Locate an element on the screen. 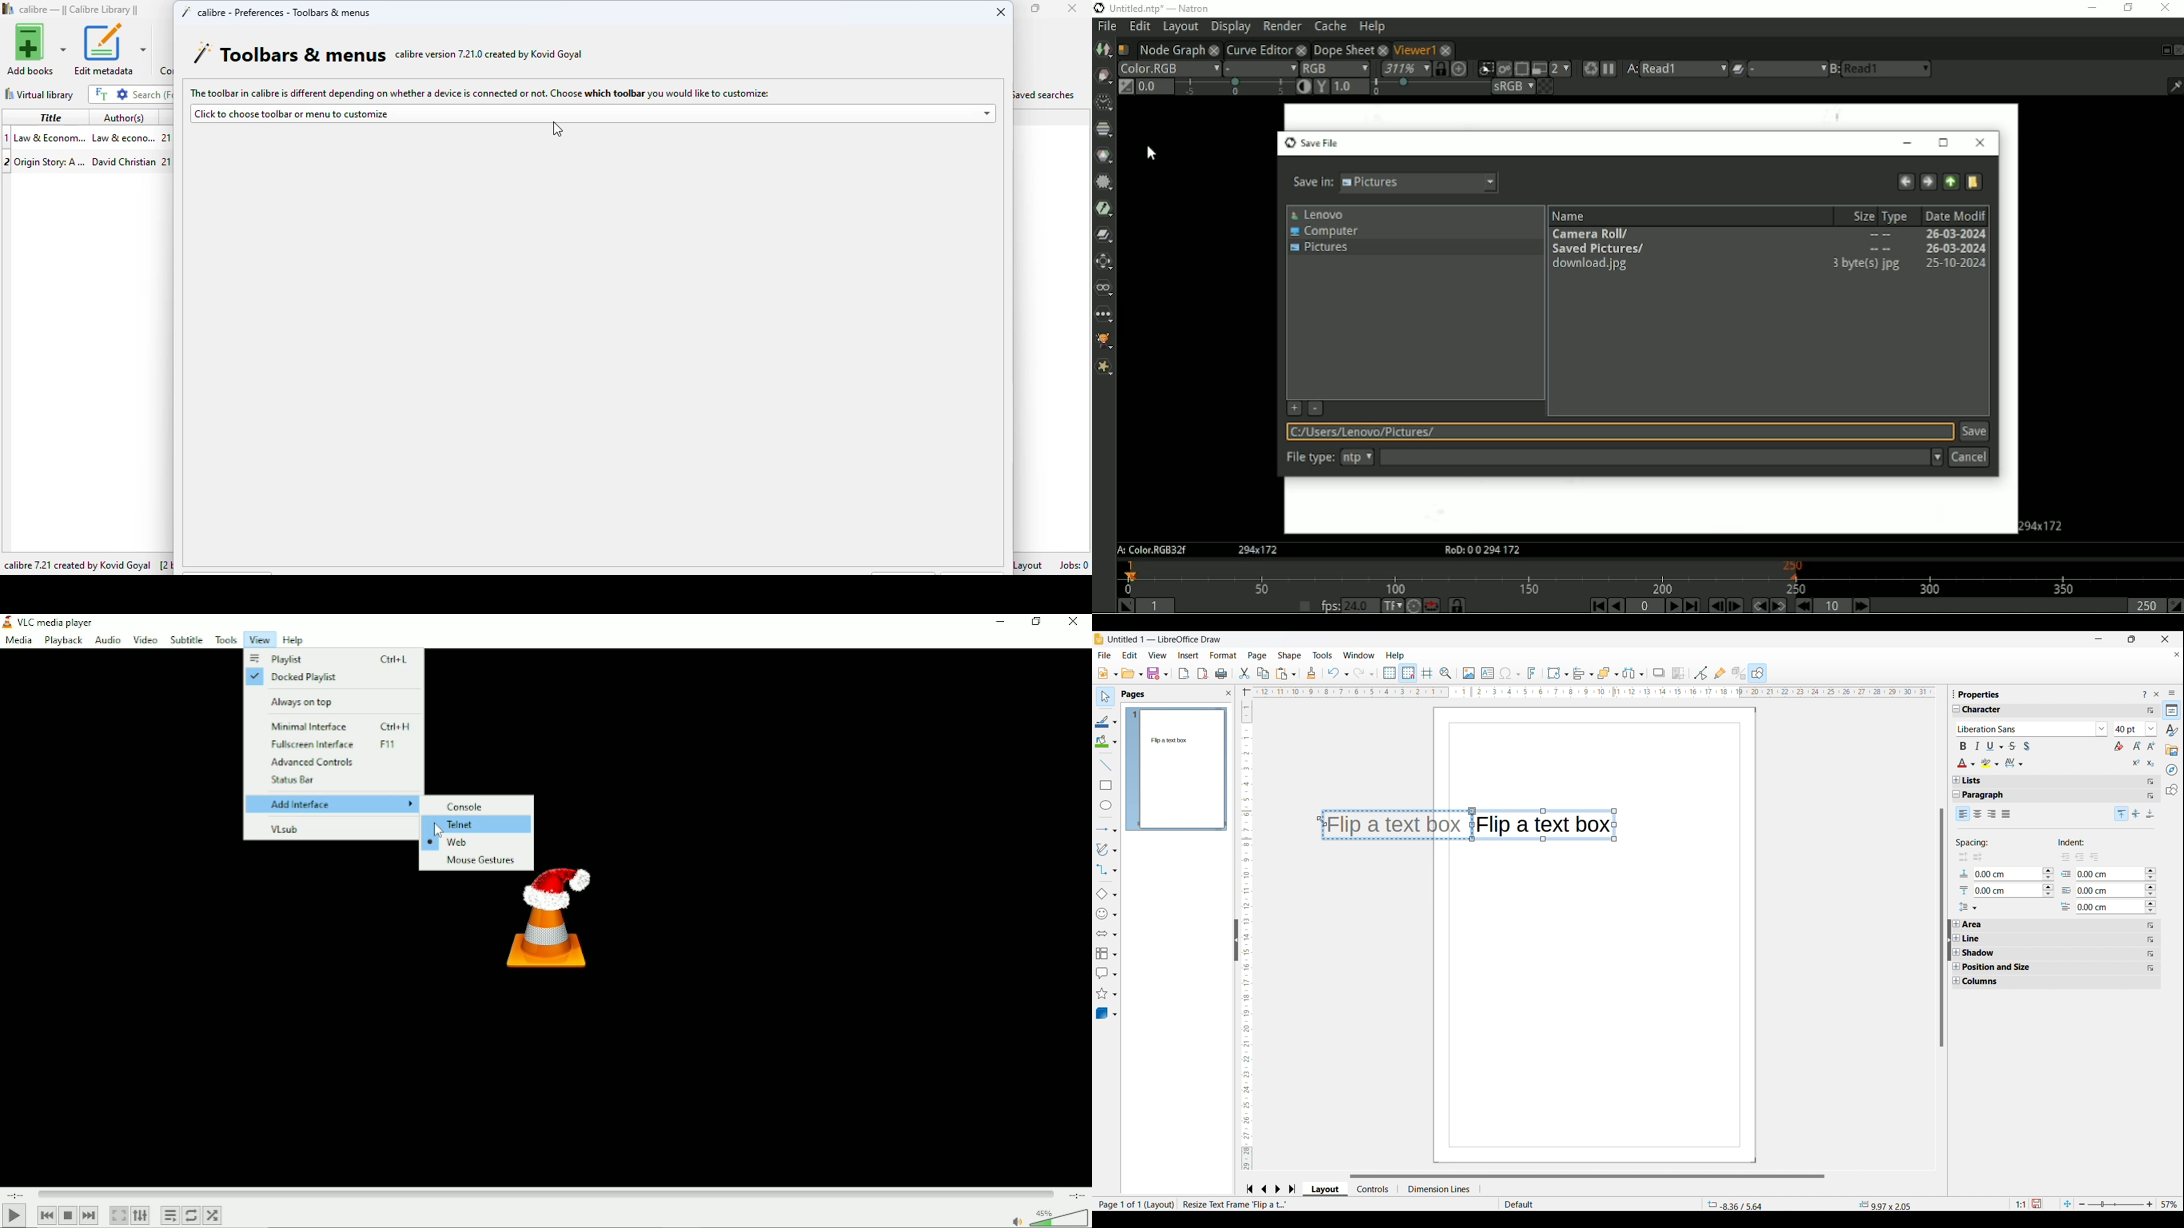 The width and height of the screenshot is (2184, 1232). Increase font size is located at coordinates (2138, 745).